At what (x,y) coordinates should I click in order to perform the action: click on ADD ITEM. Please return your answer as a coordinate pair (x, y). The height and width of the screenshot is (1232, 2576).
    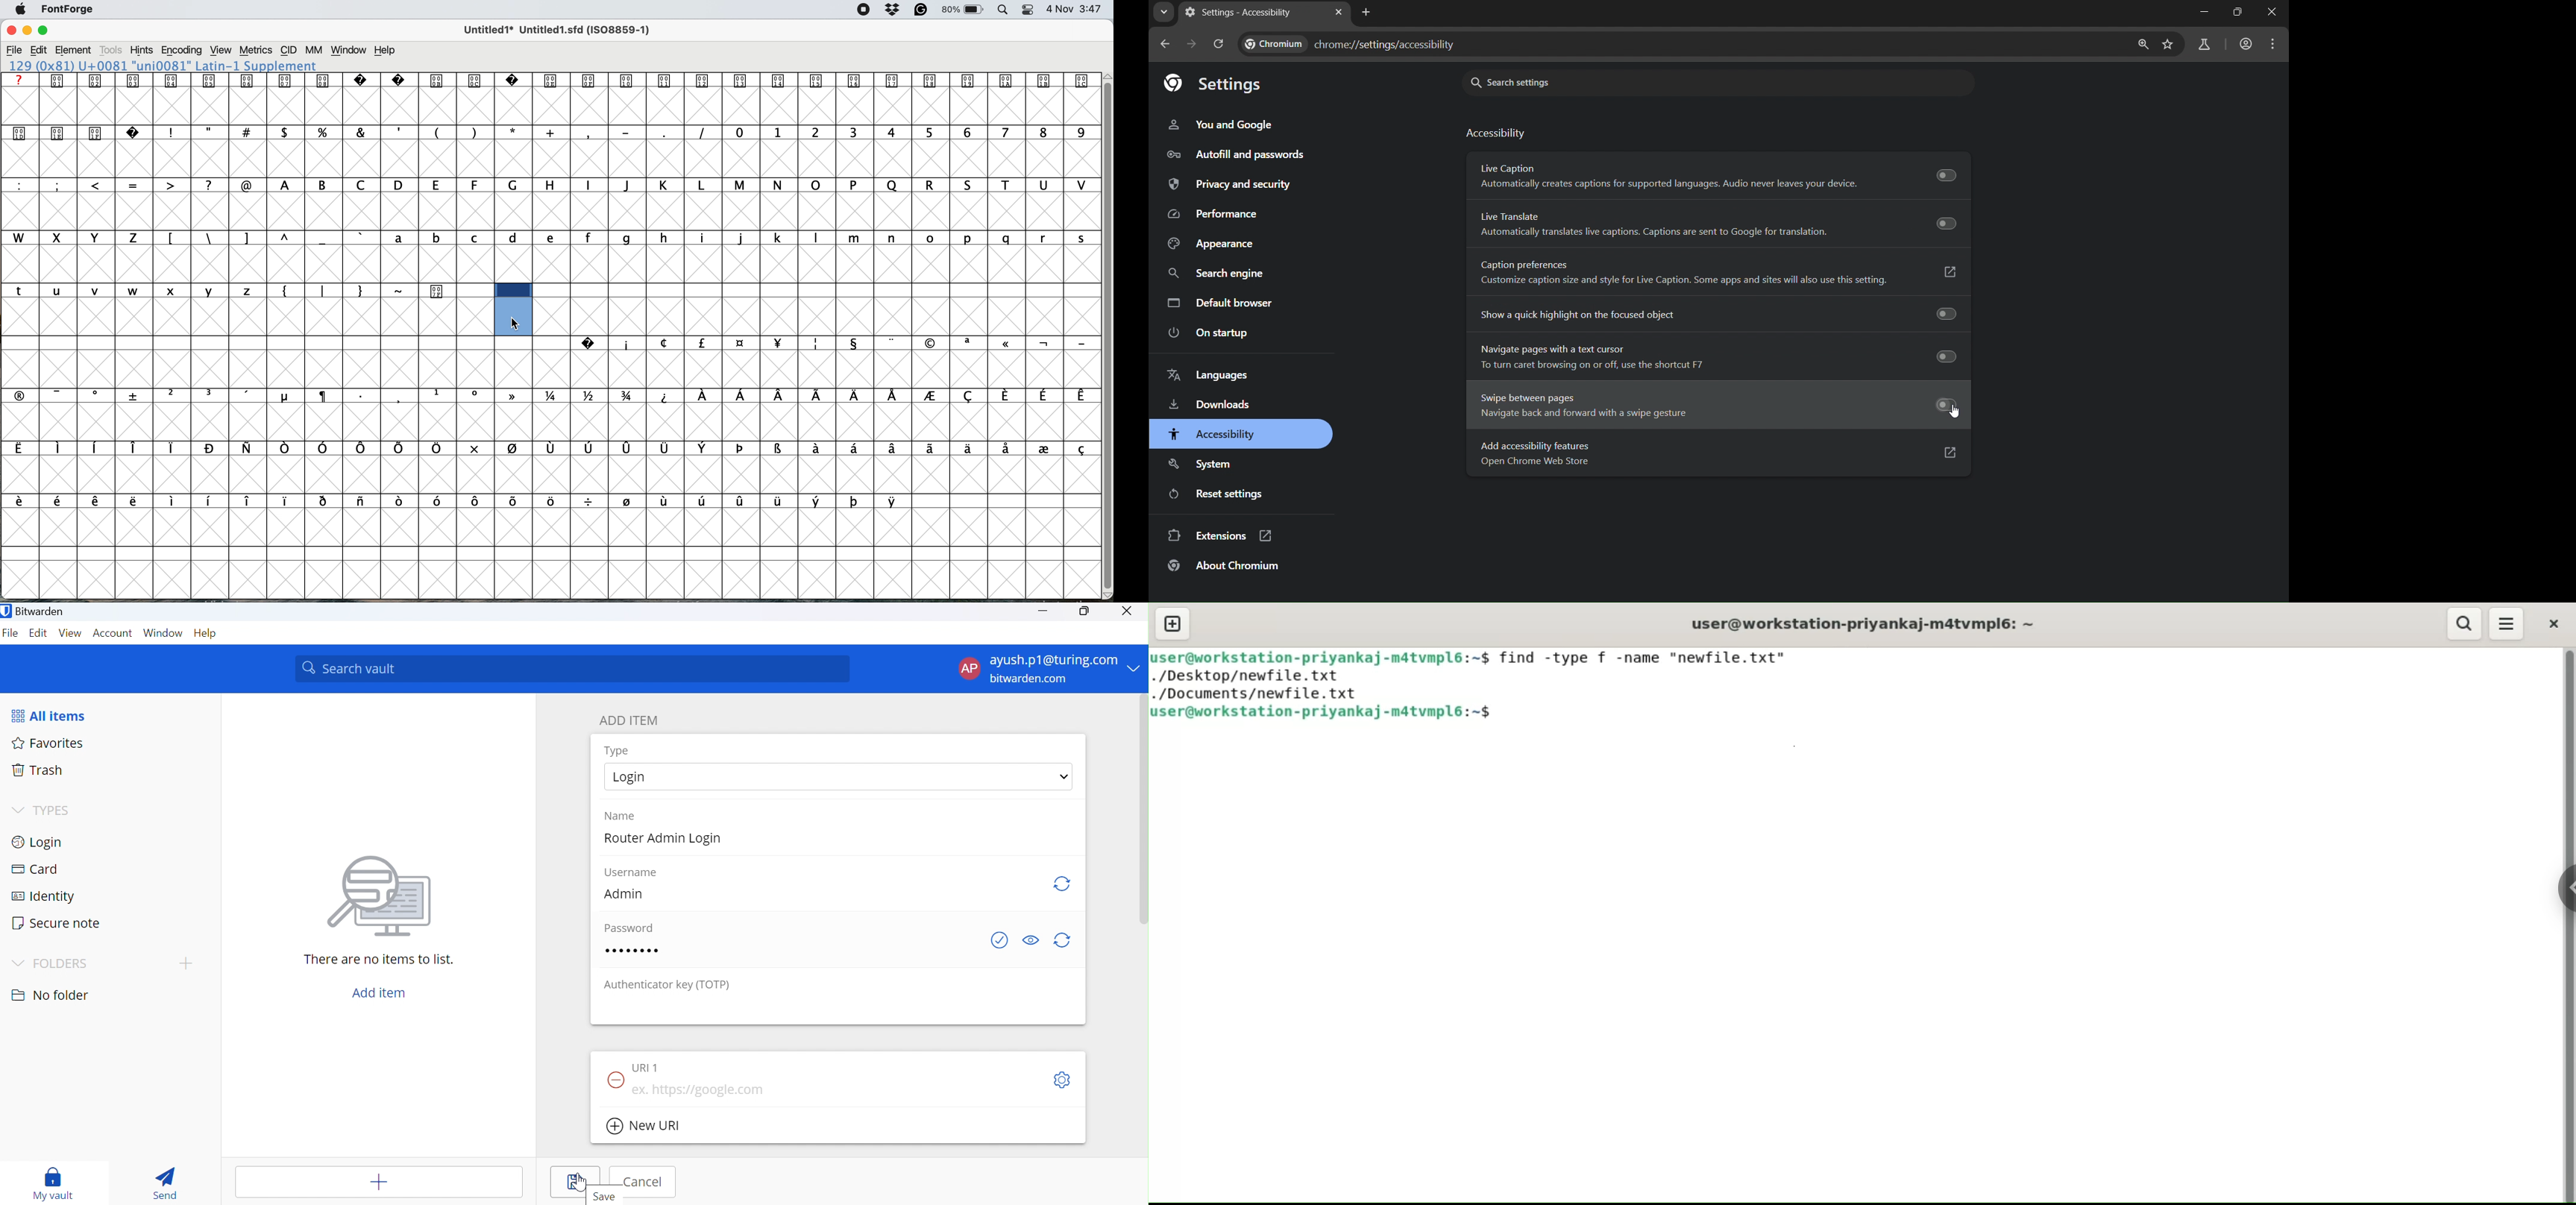
    Looking at the image, I should click on (634, 720).